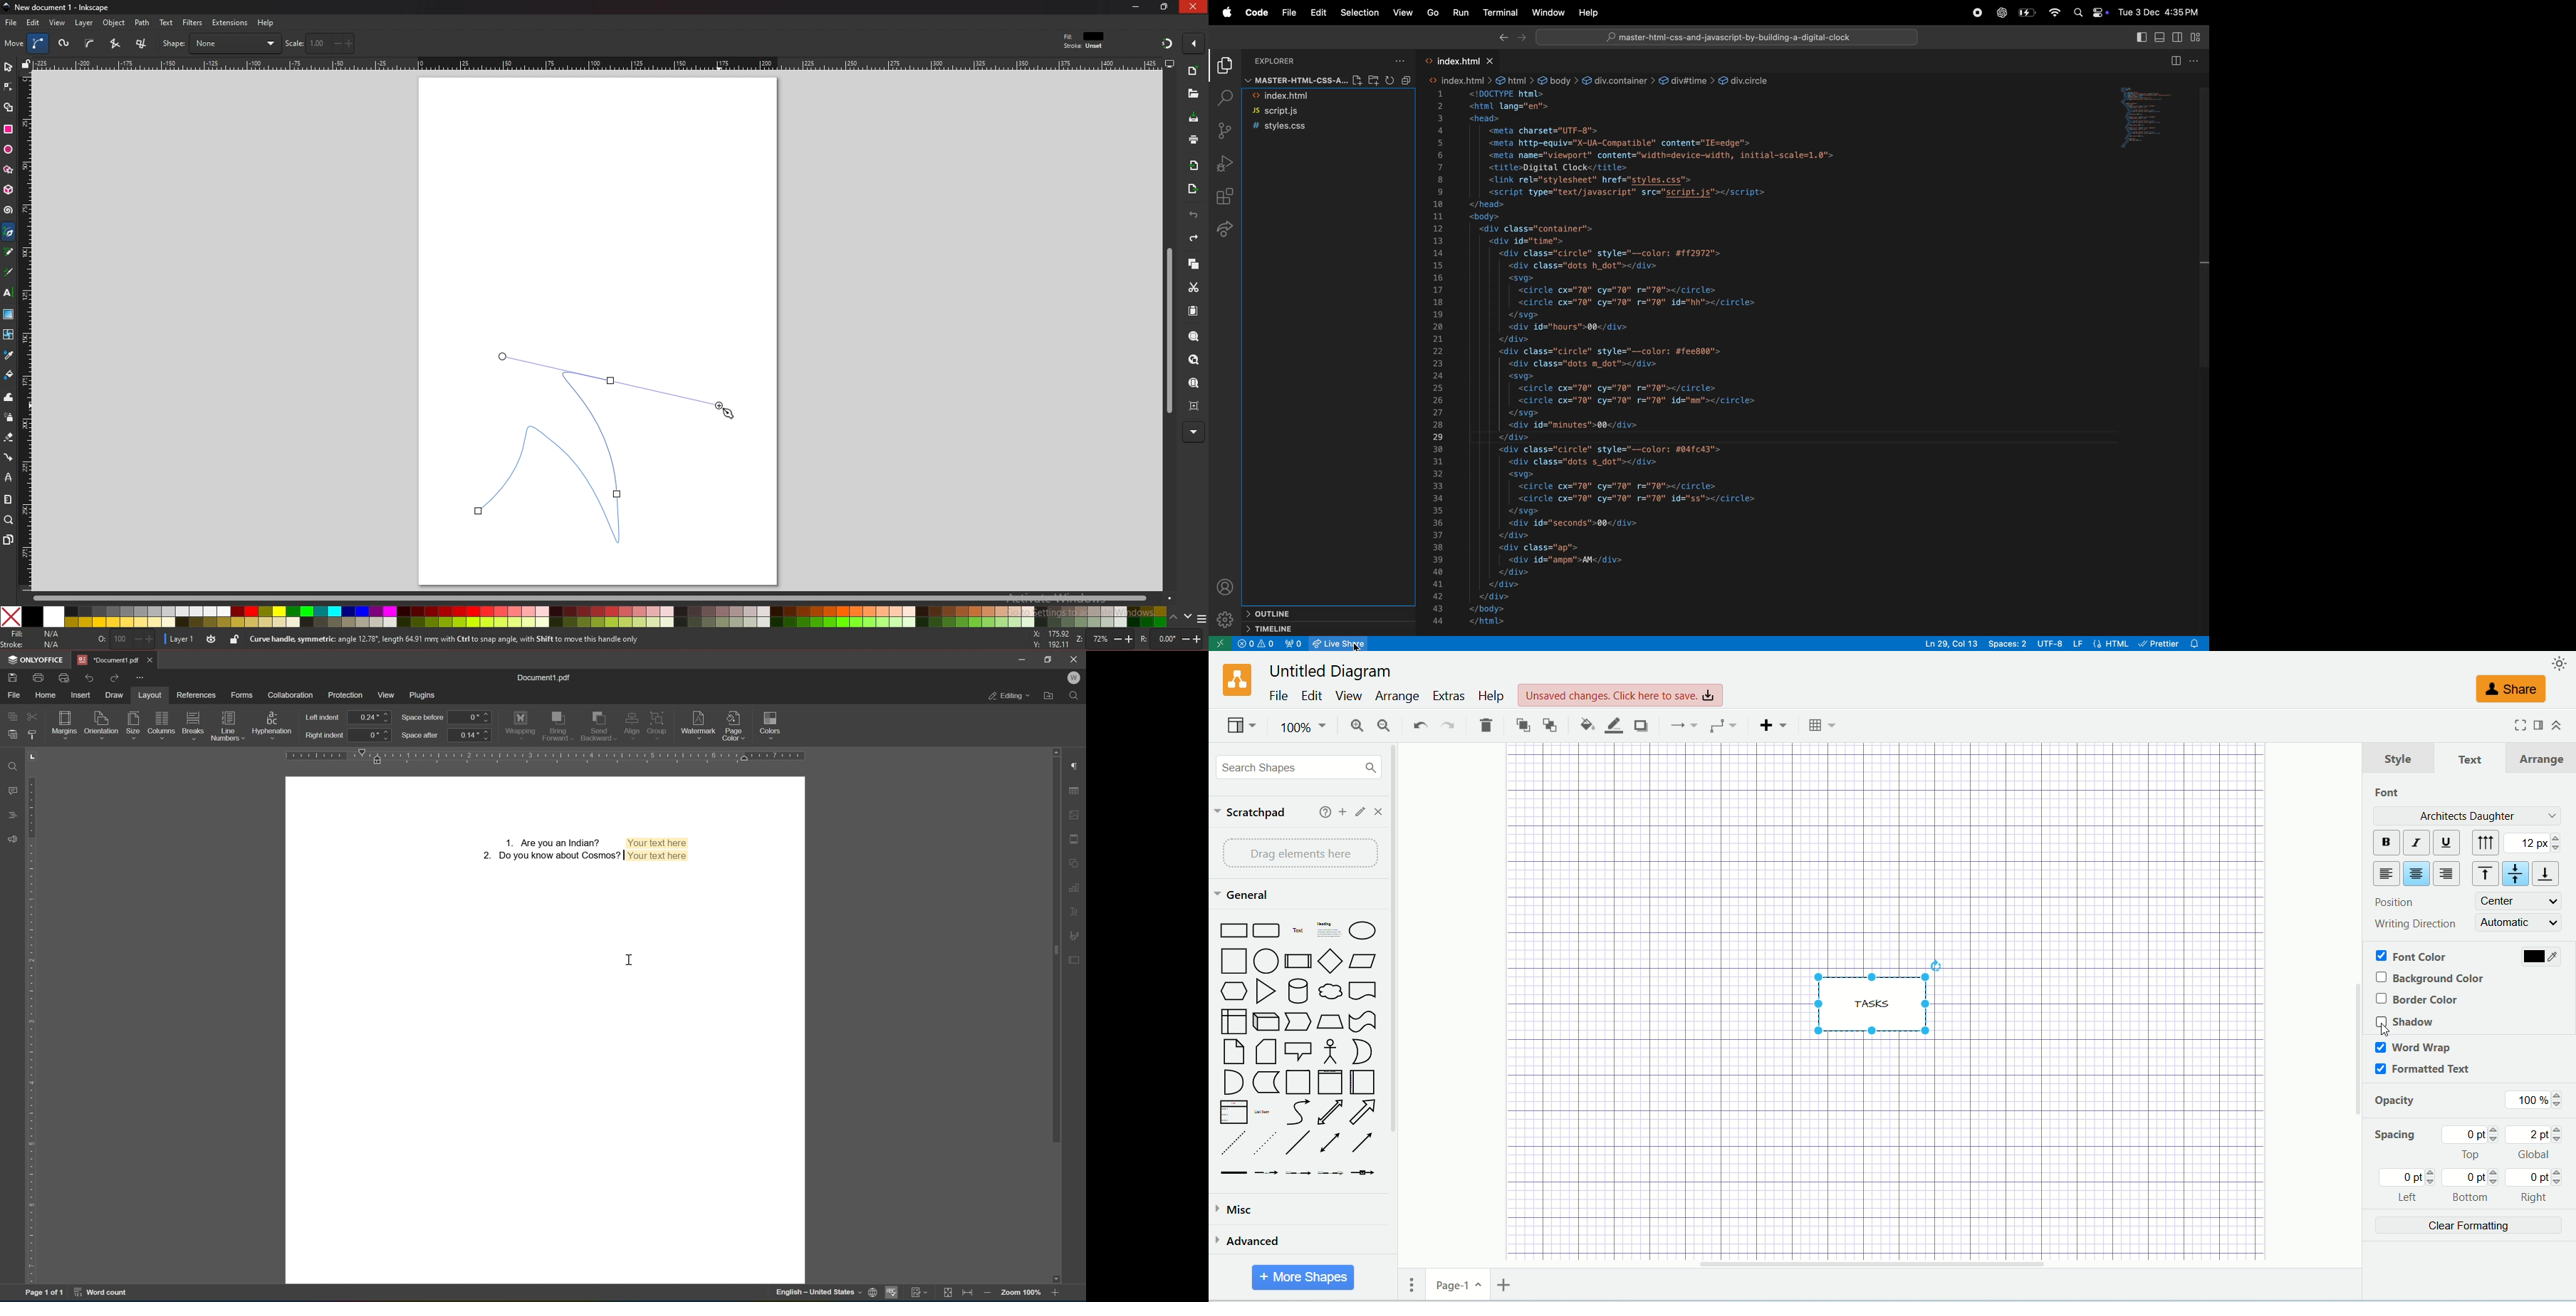  What do you see at coordinates (2416, 1000) in the screenshot?
I see `border color` at bounding box center [2416, 1000].